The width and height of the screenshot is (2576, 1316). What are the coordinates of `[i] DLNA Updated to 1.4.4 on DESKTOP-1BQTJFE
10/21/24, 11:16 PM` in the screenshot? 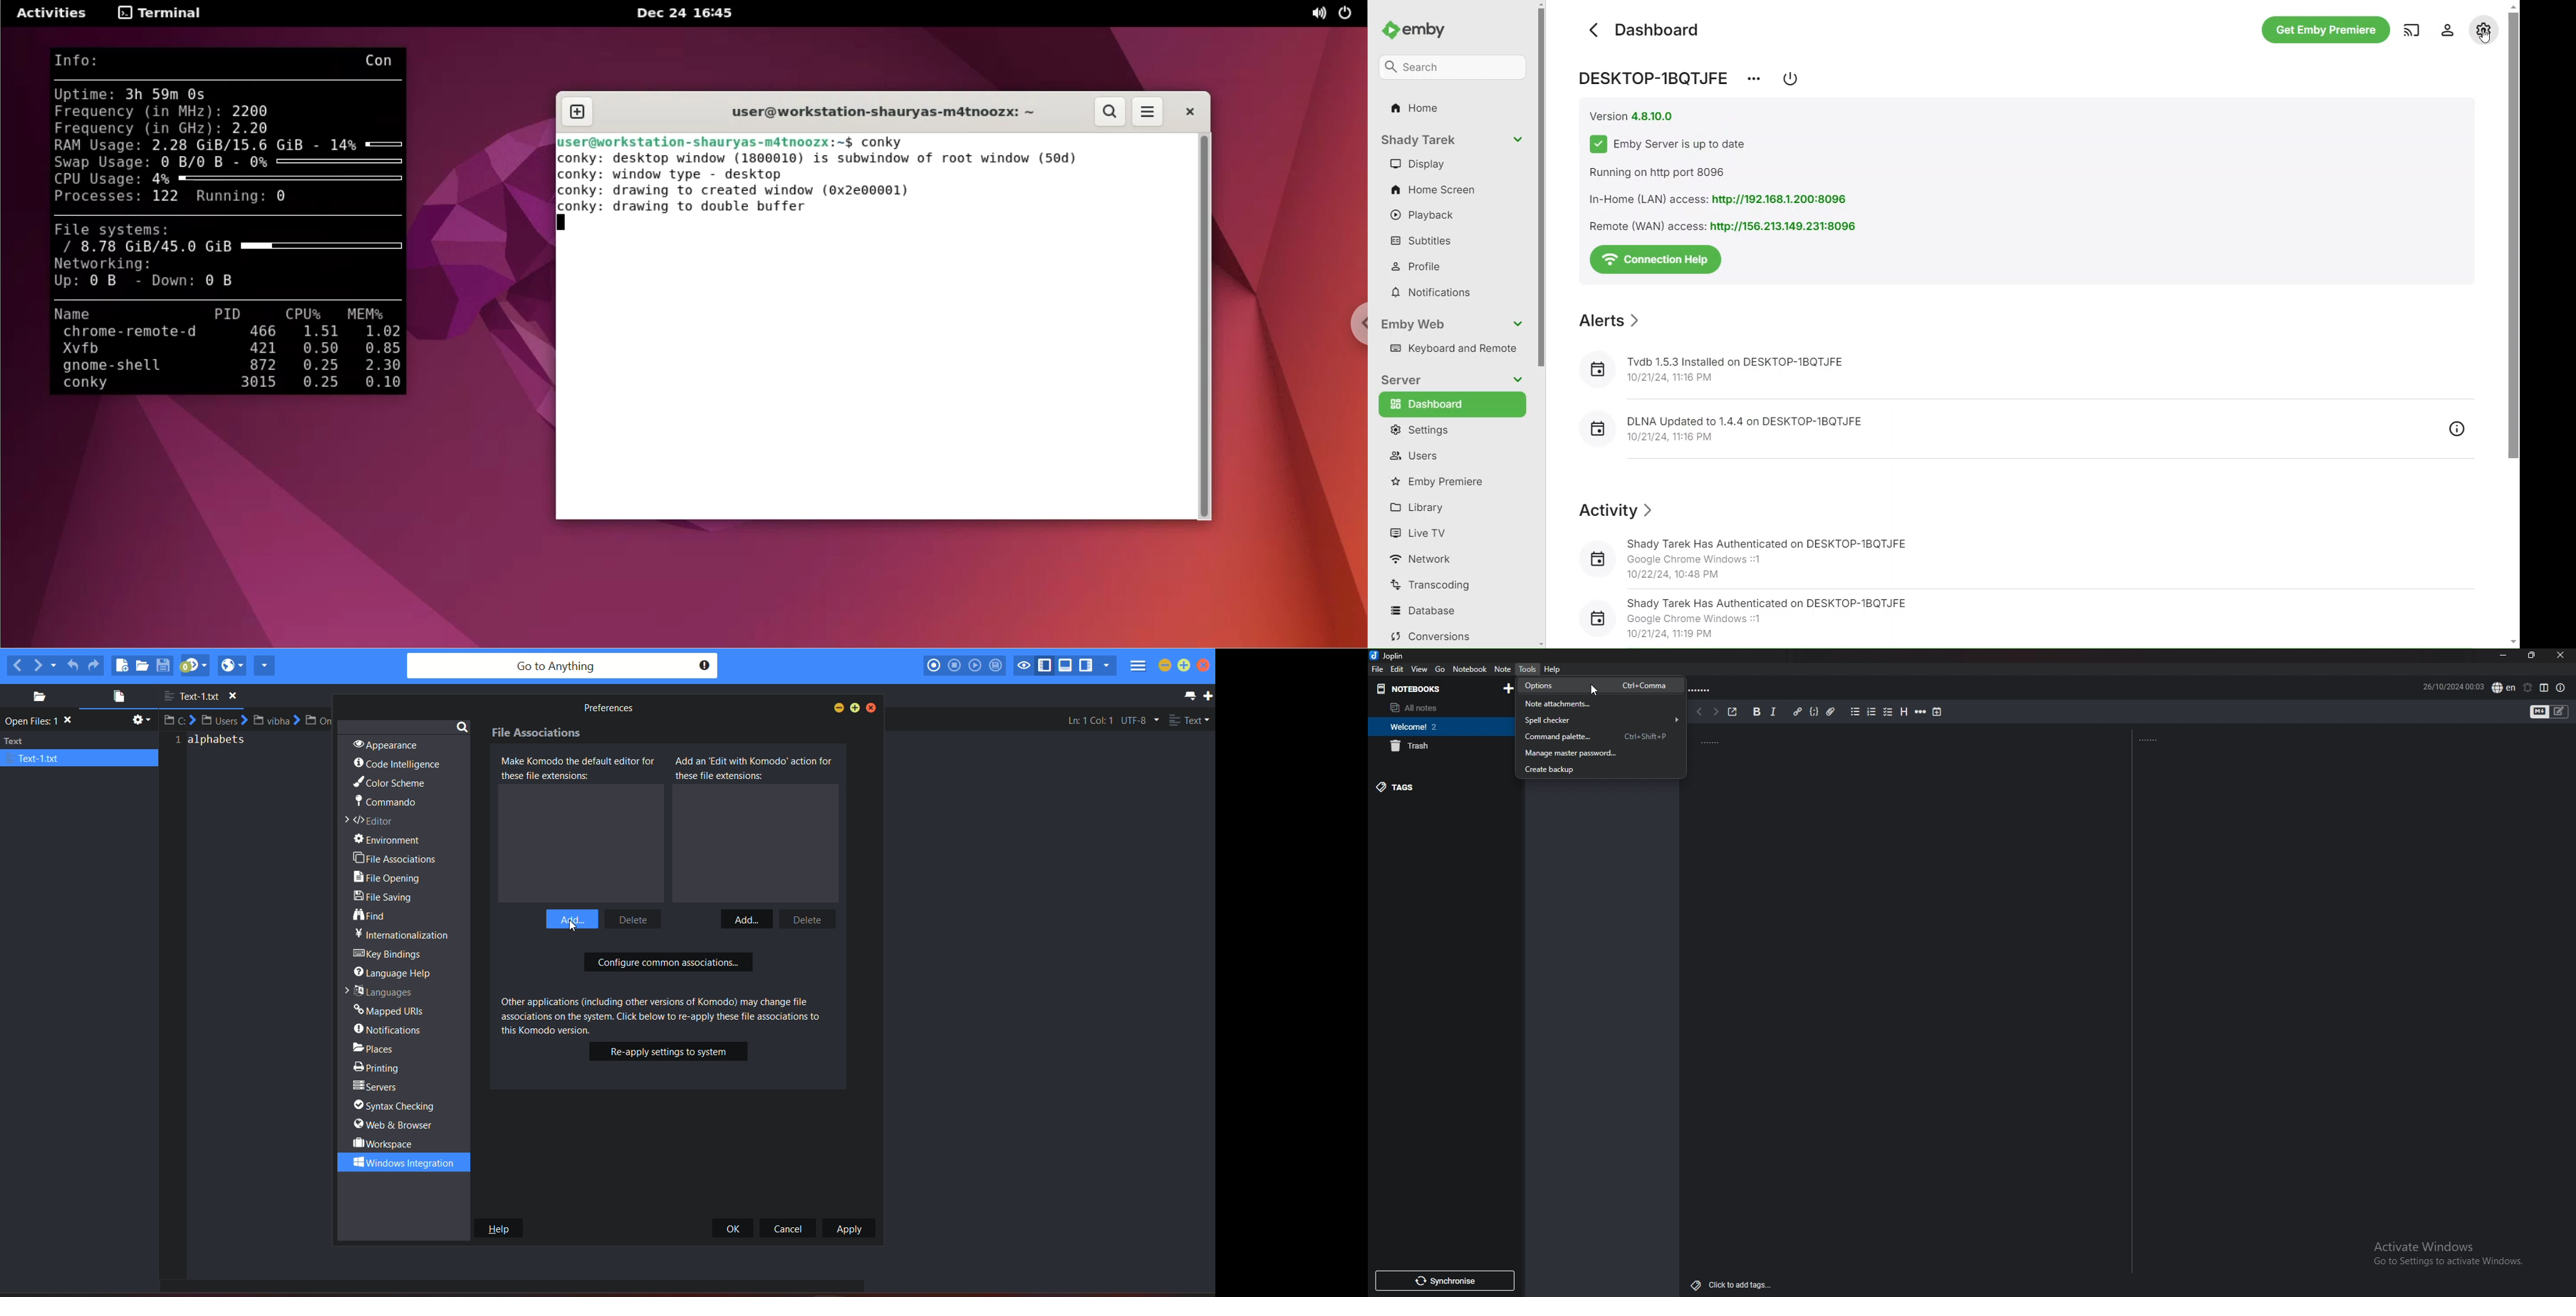 It's located at (1794, 426).